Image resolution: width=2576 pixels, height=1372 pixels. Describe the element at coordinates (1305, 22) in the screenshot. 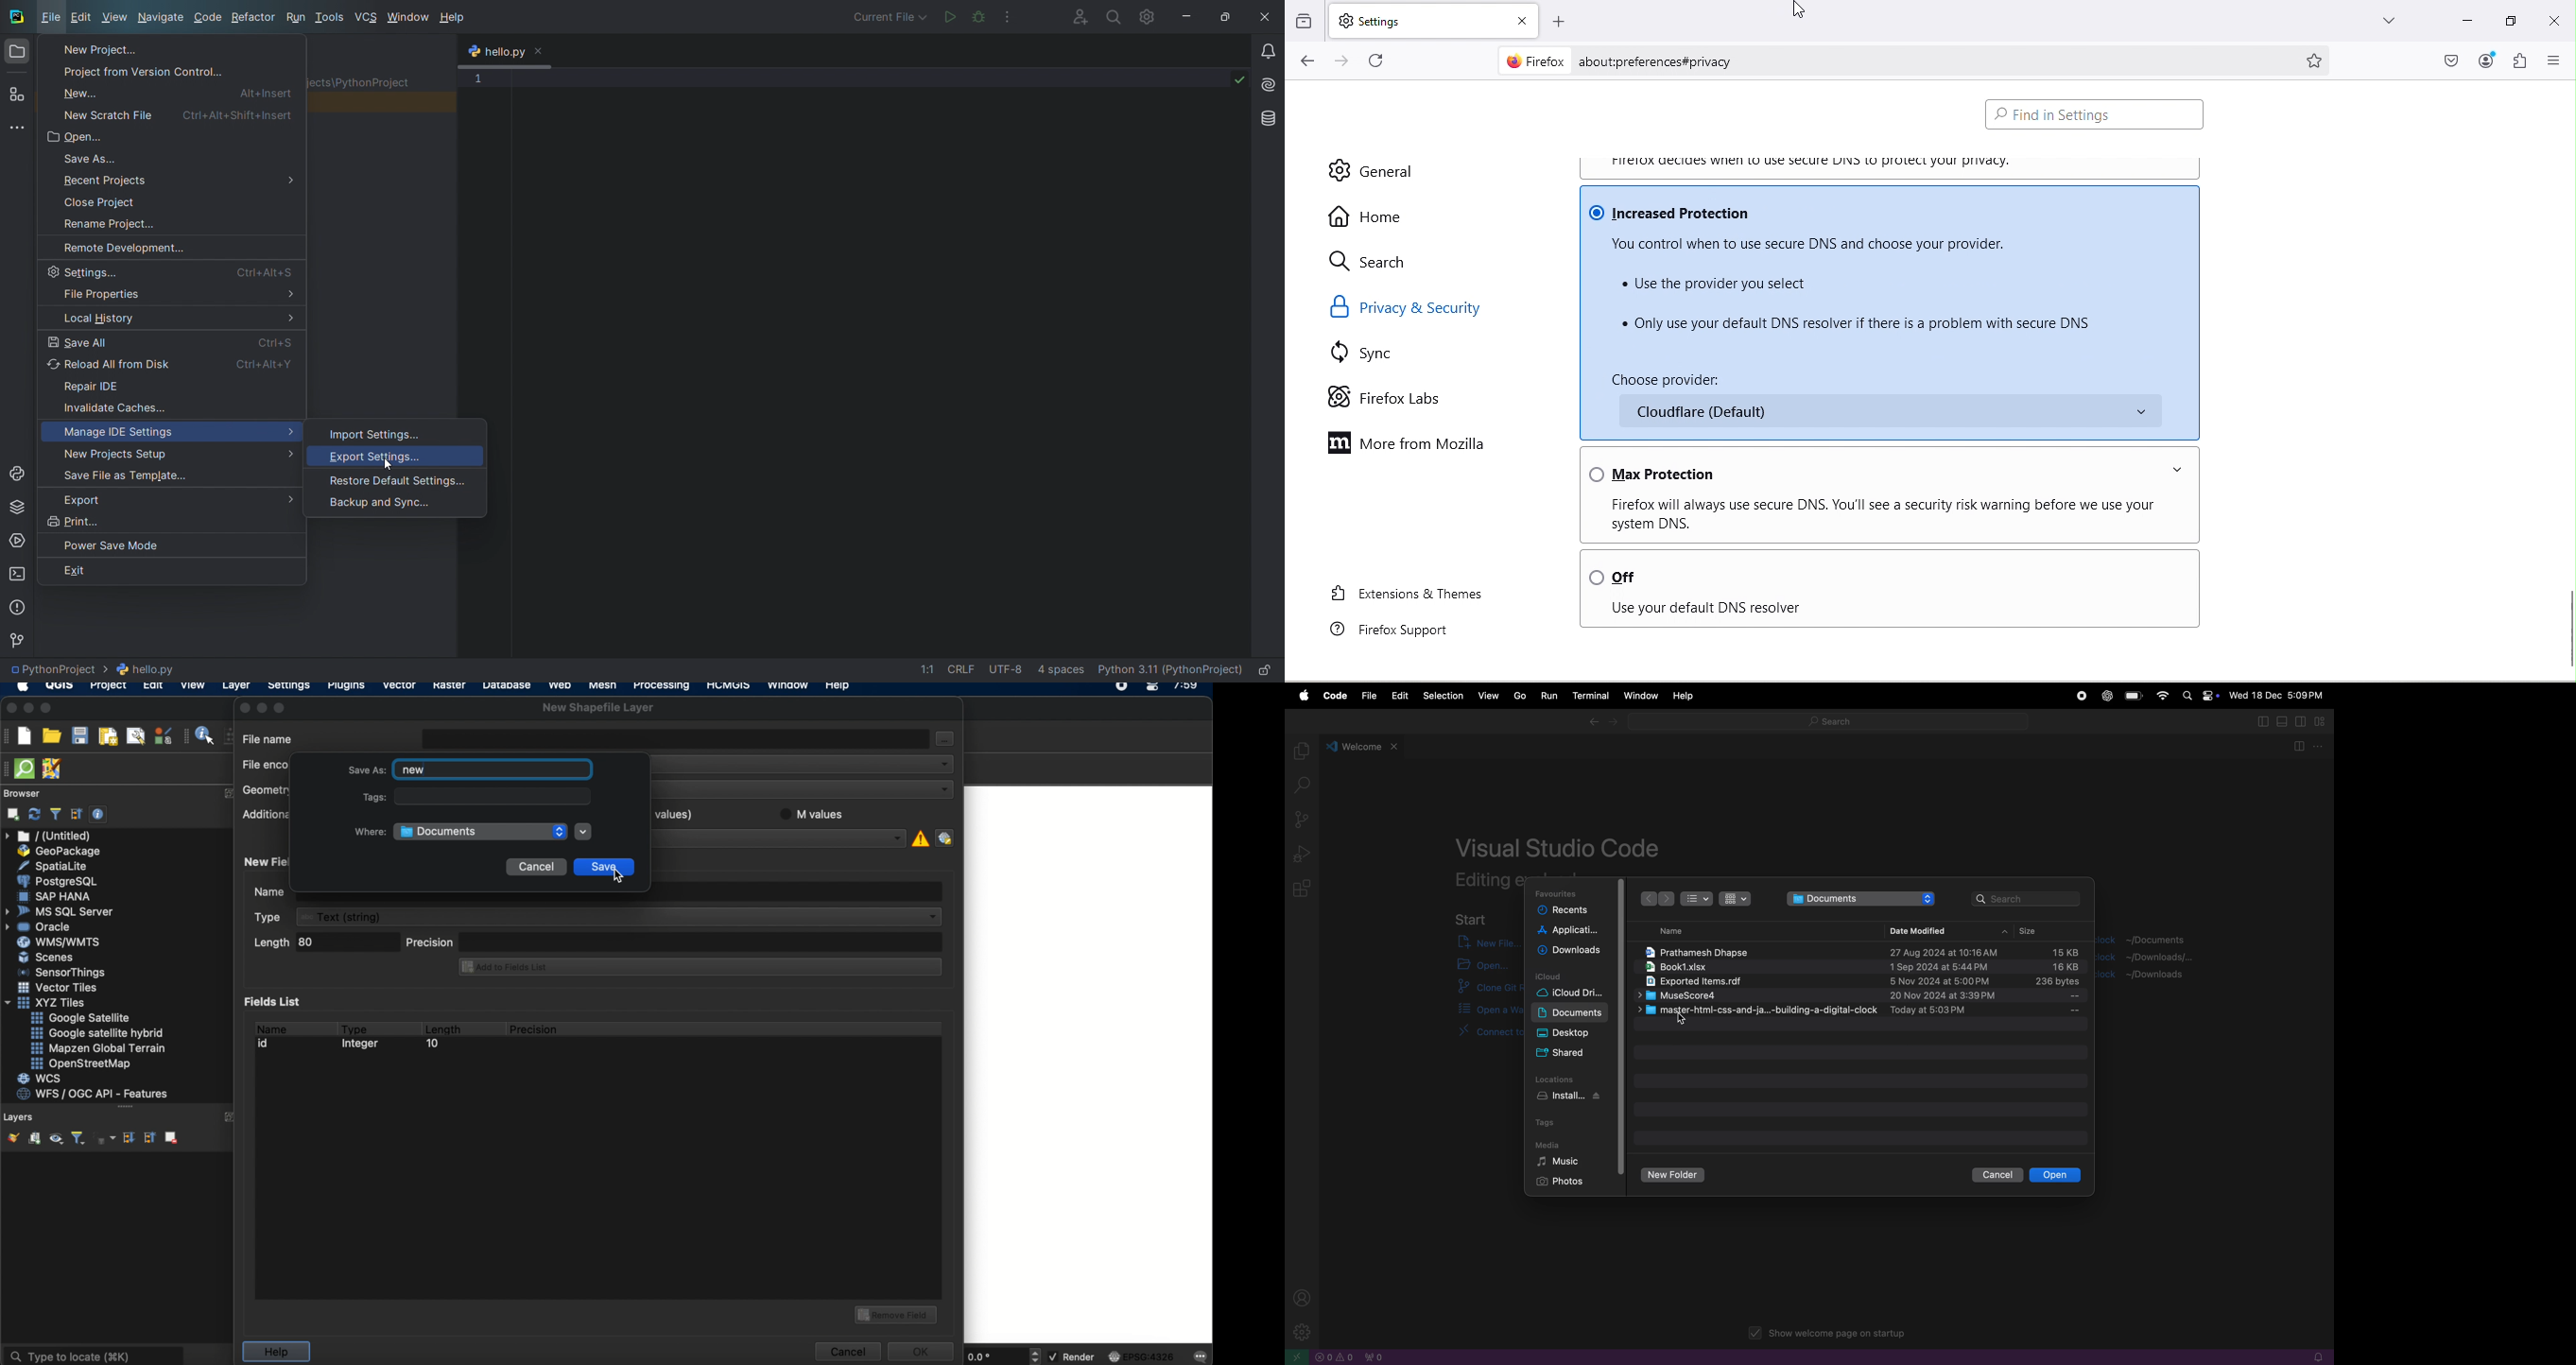

I see `Browse recent tabs across windows and devices` at that location.